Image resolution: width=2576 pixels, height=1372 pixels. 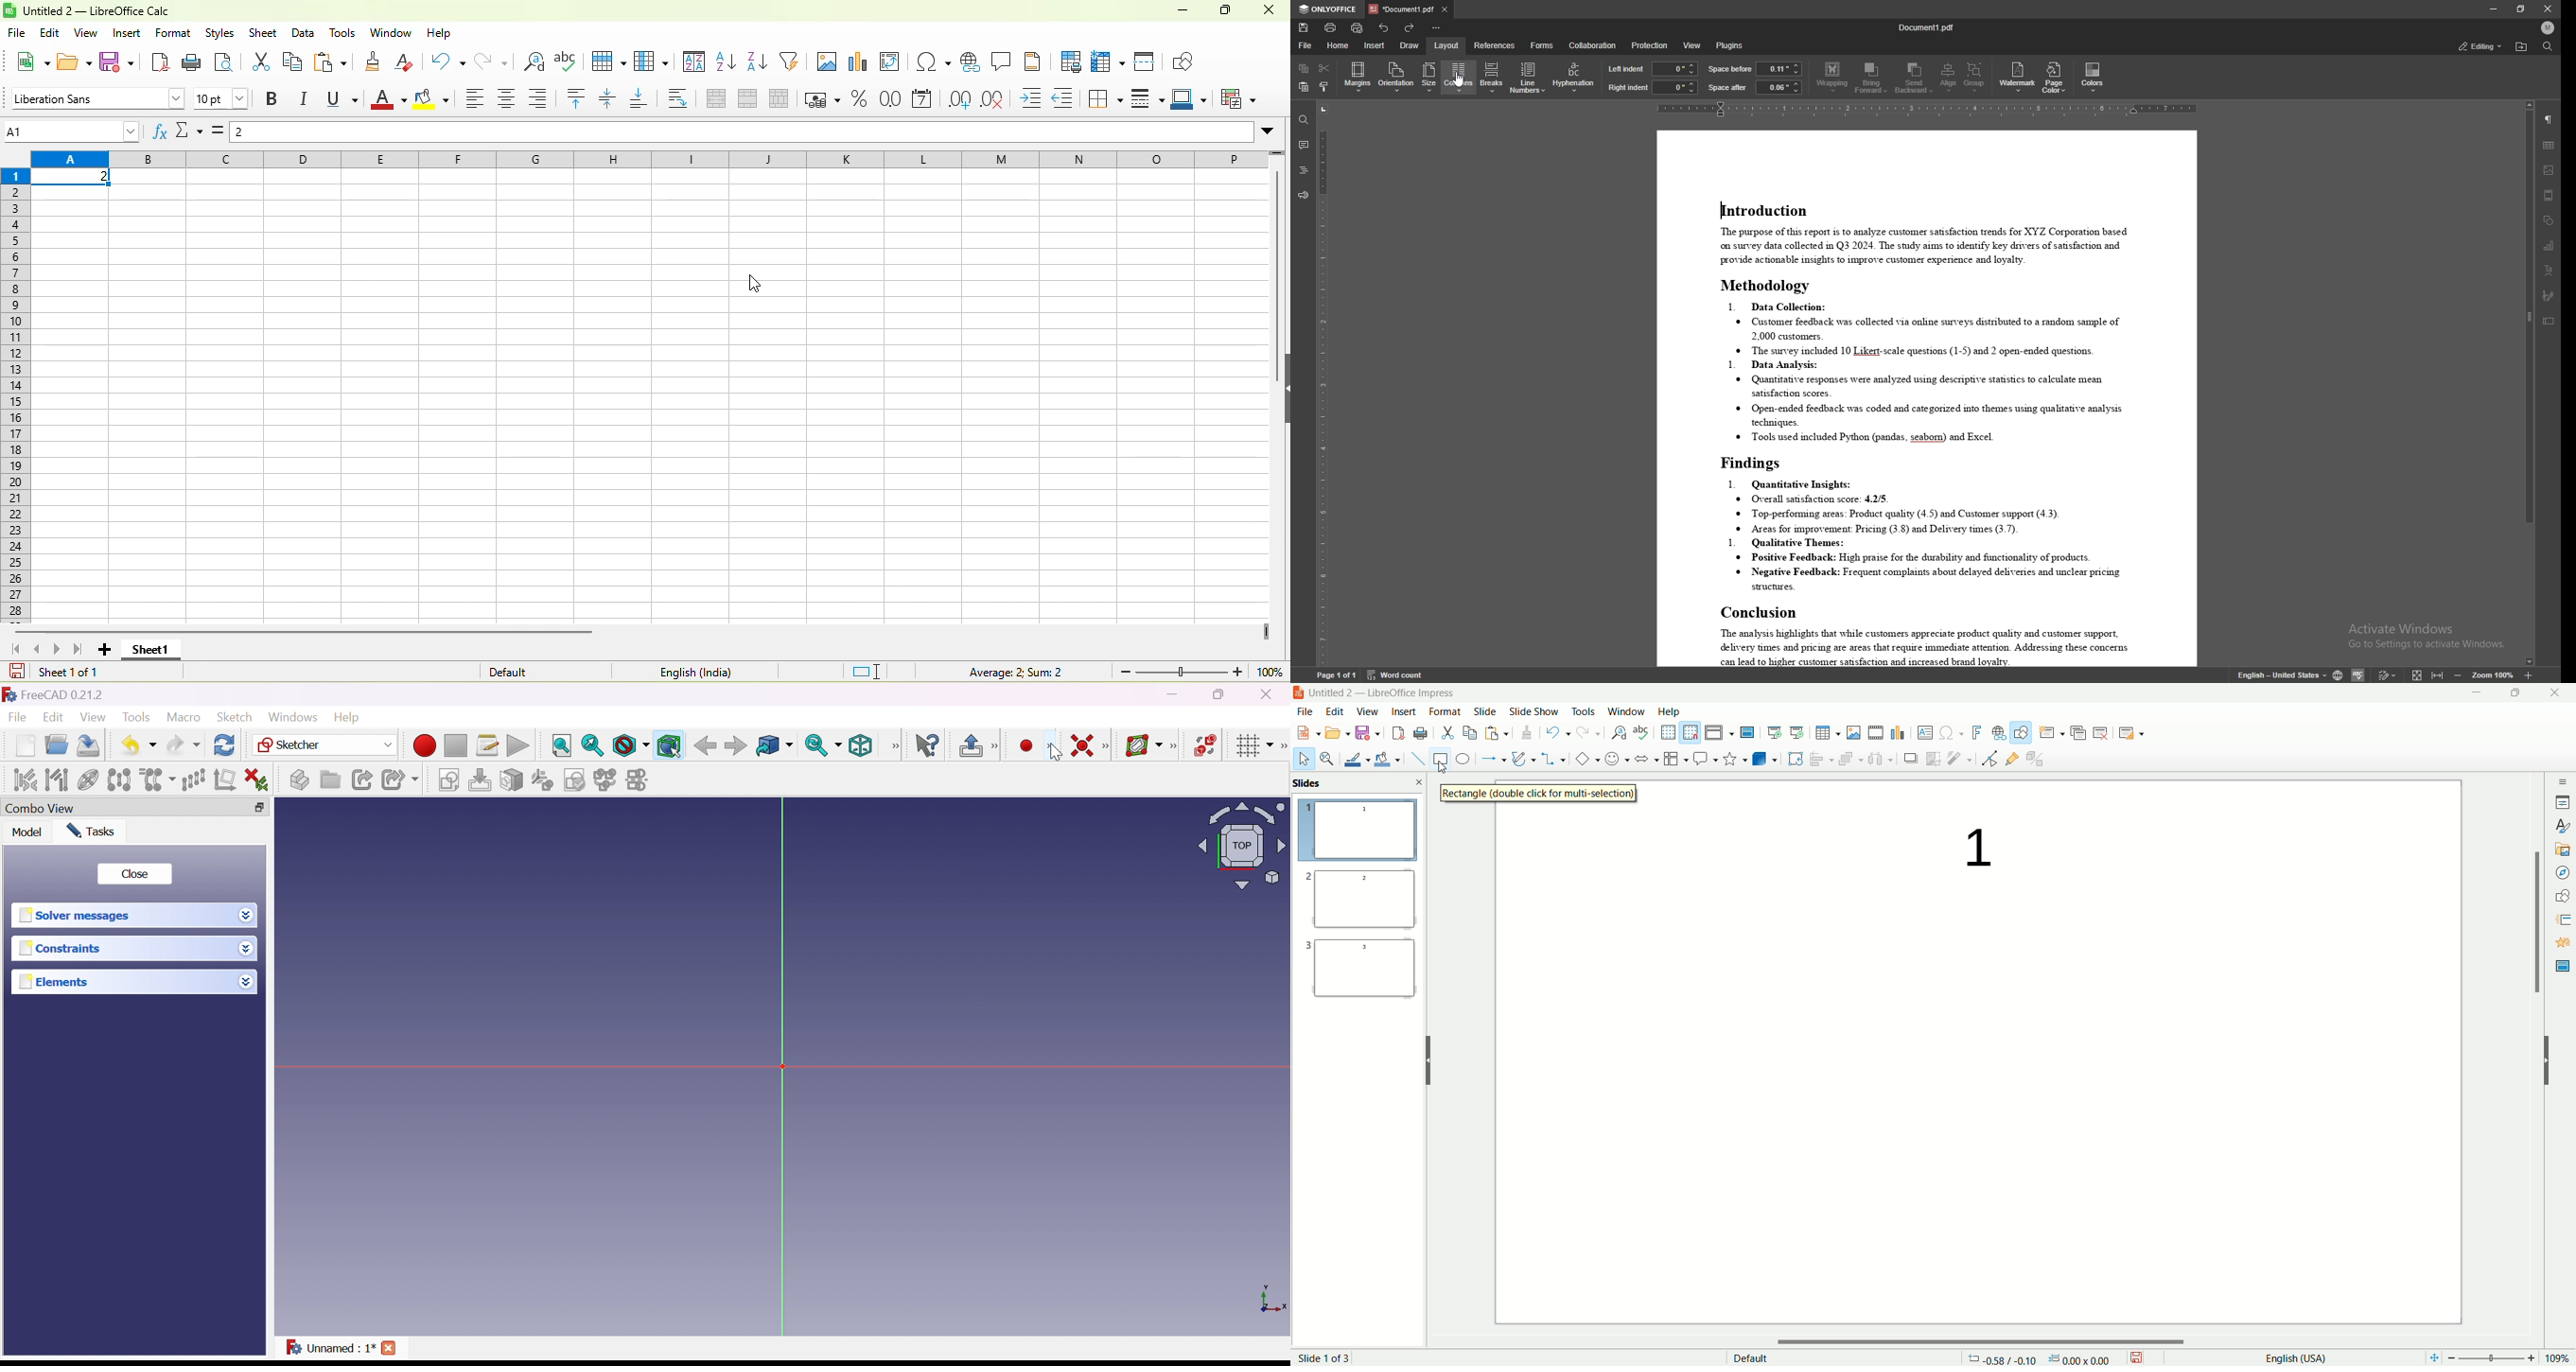 I want to click on scroll top last sheet, so click(x=81, y=648).